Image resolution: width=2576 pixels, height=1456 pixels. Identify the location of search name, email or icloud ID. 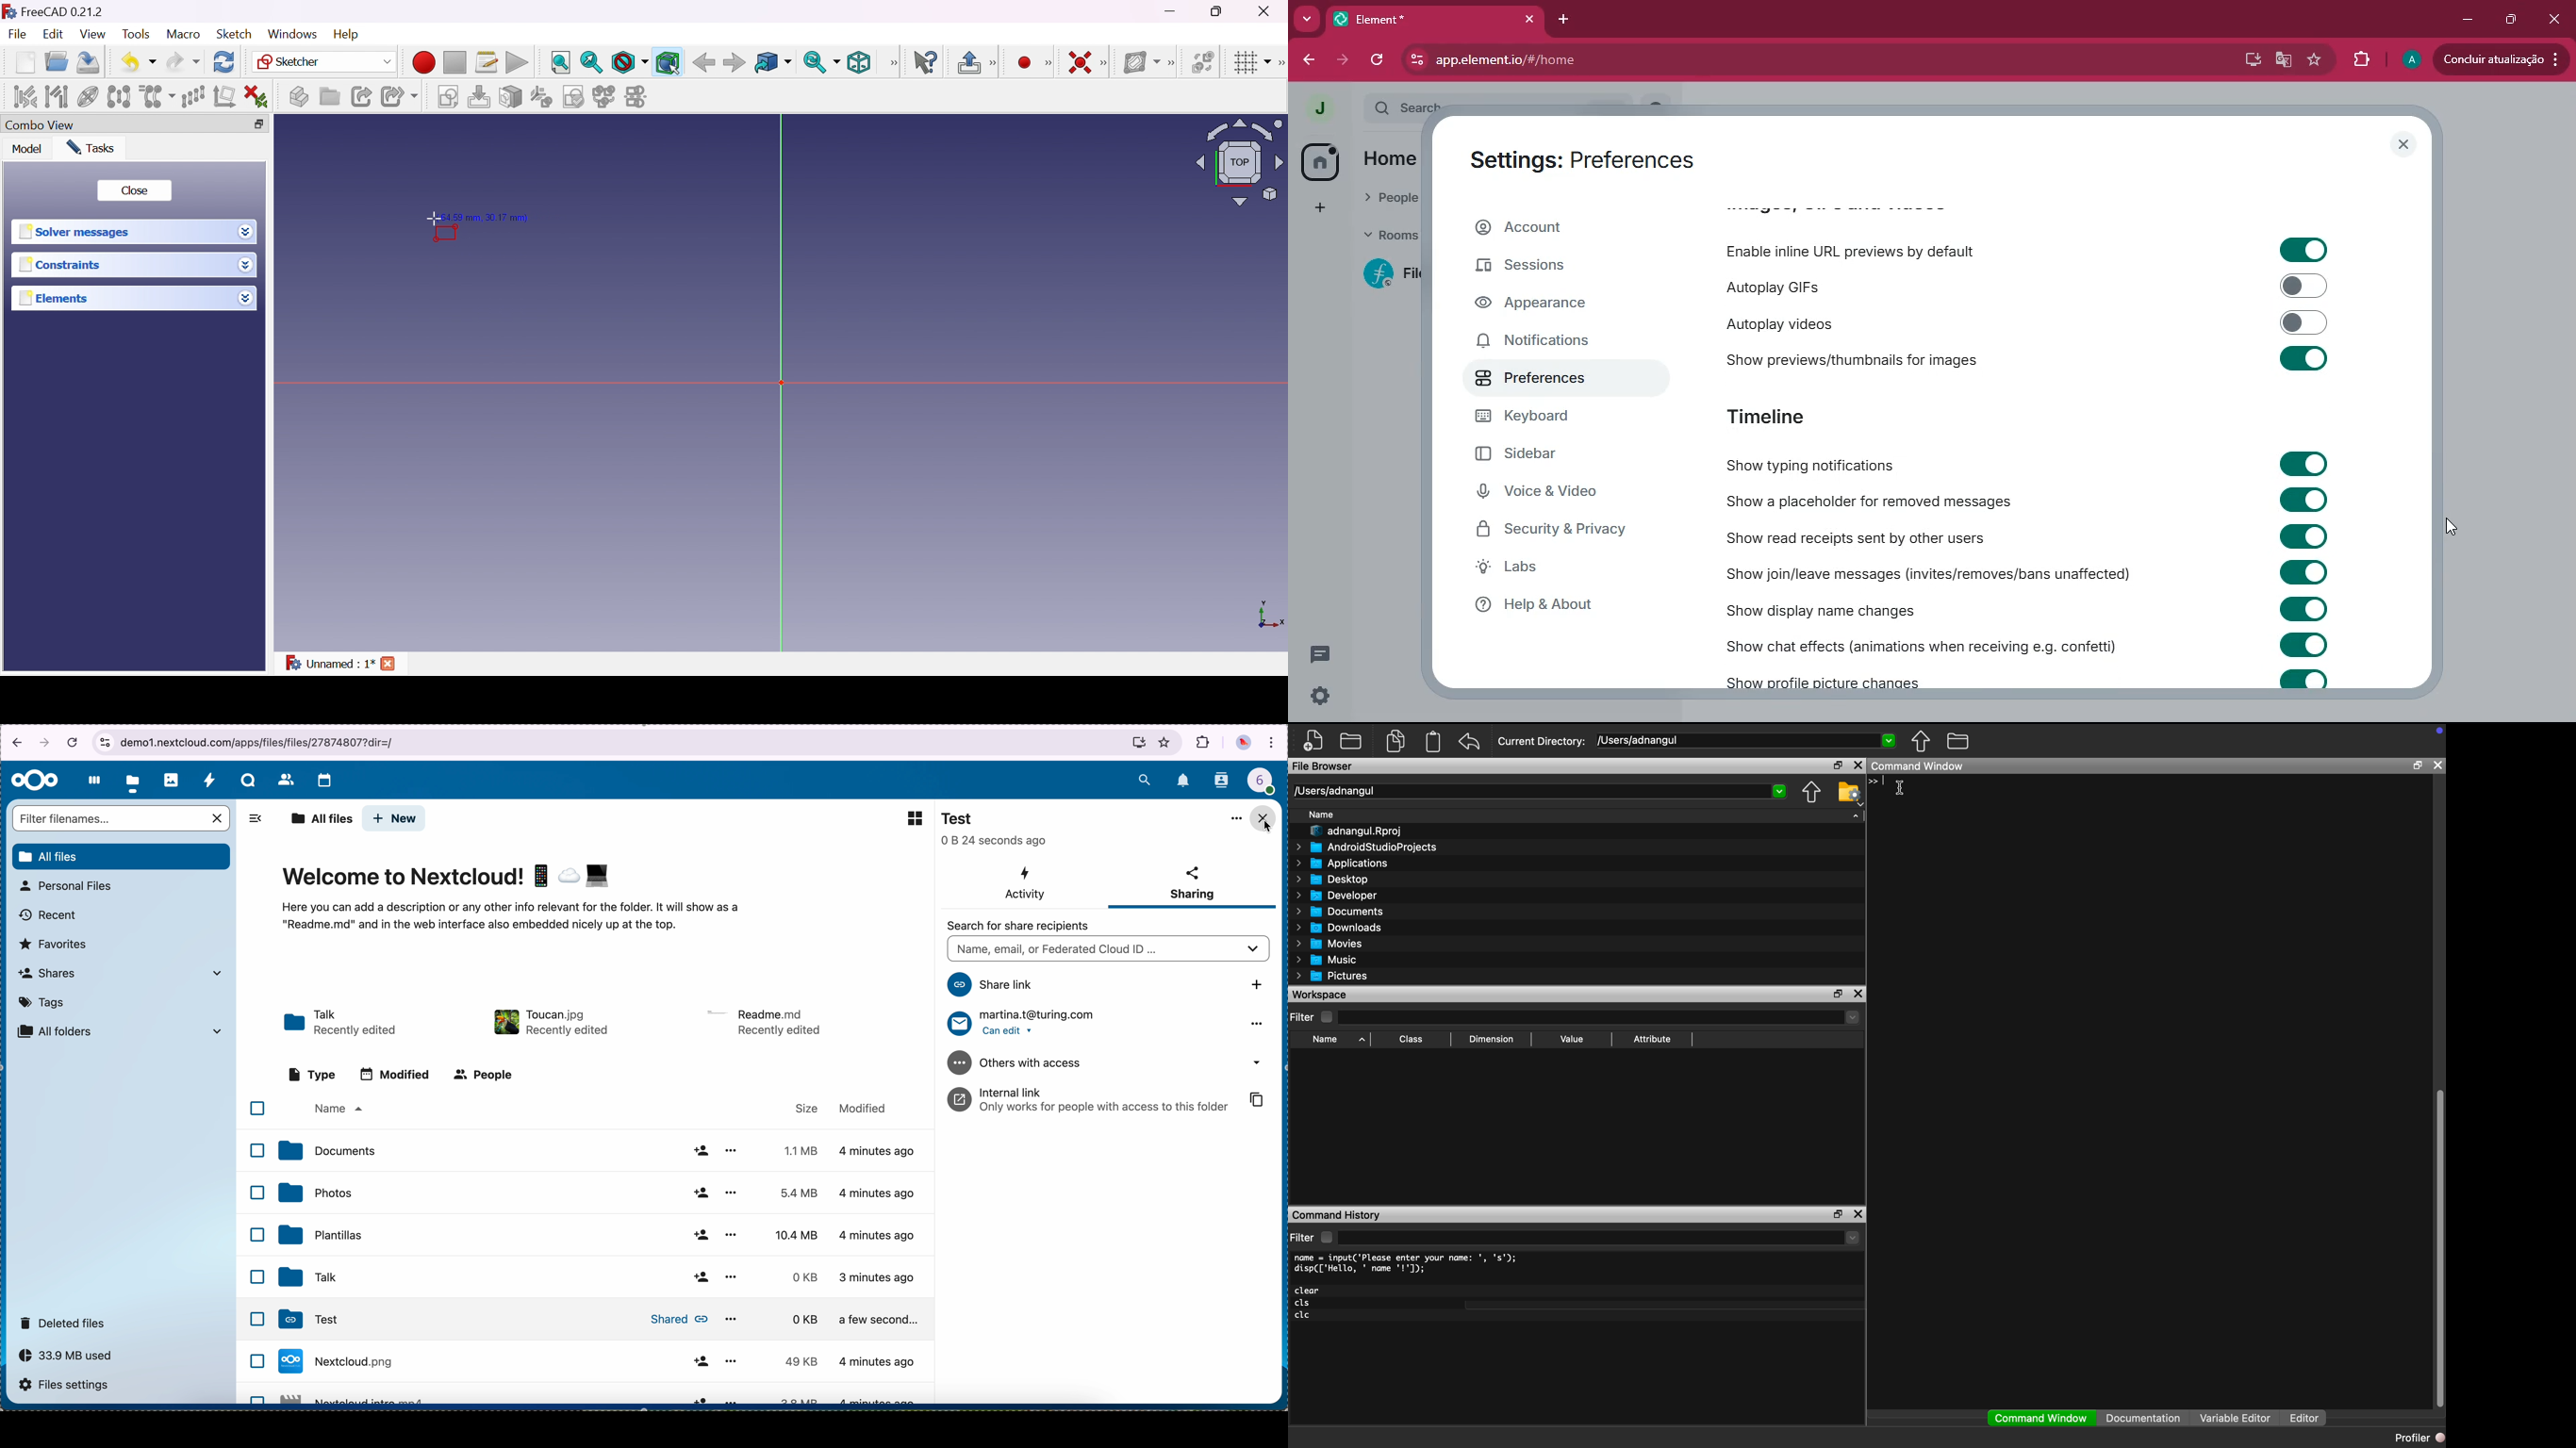
(1107, 950).